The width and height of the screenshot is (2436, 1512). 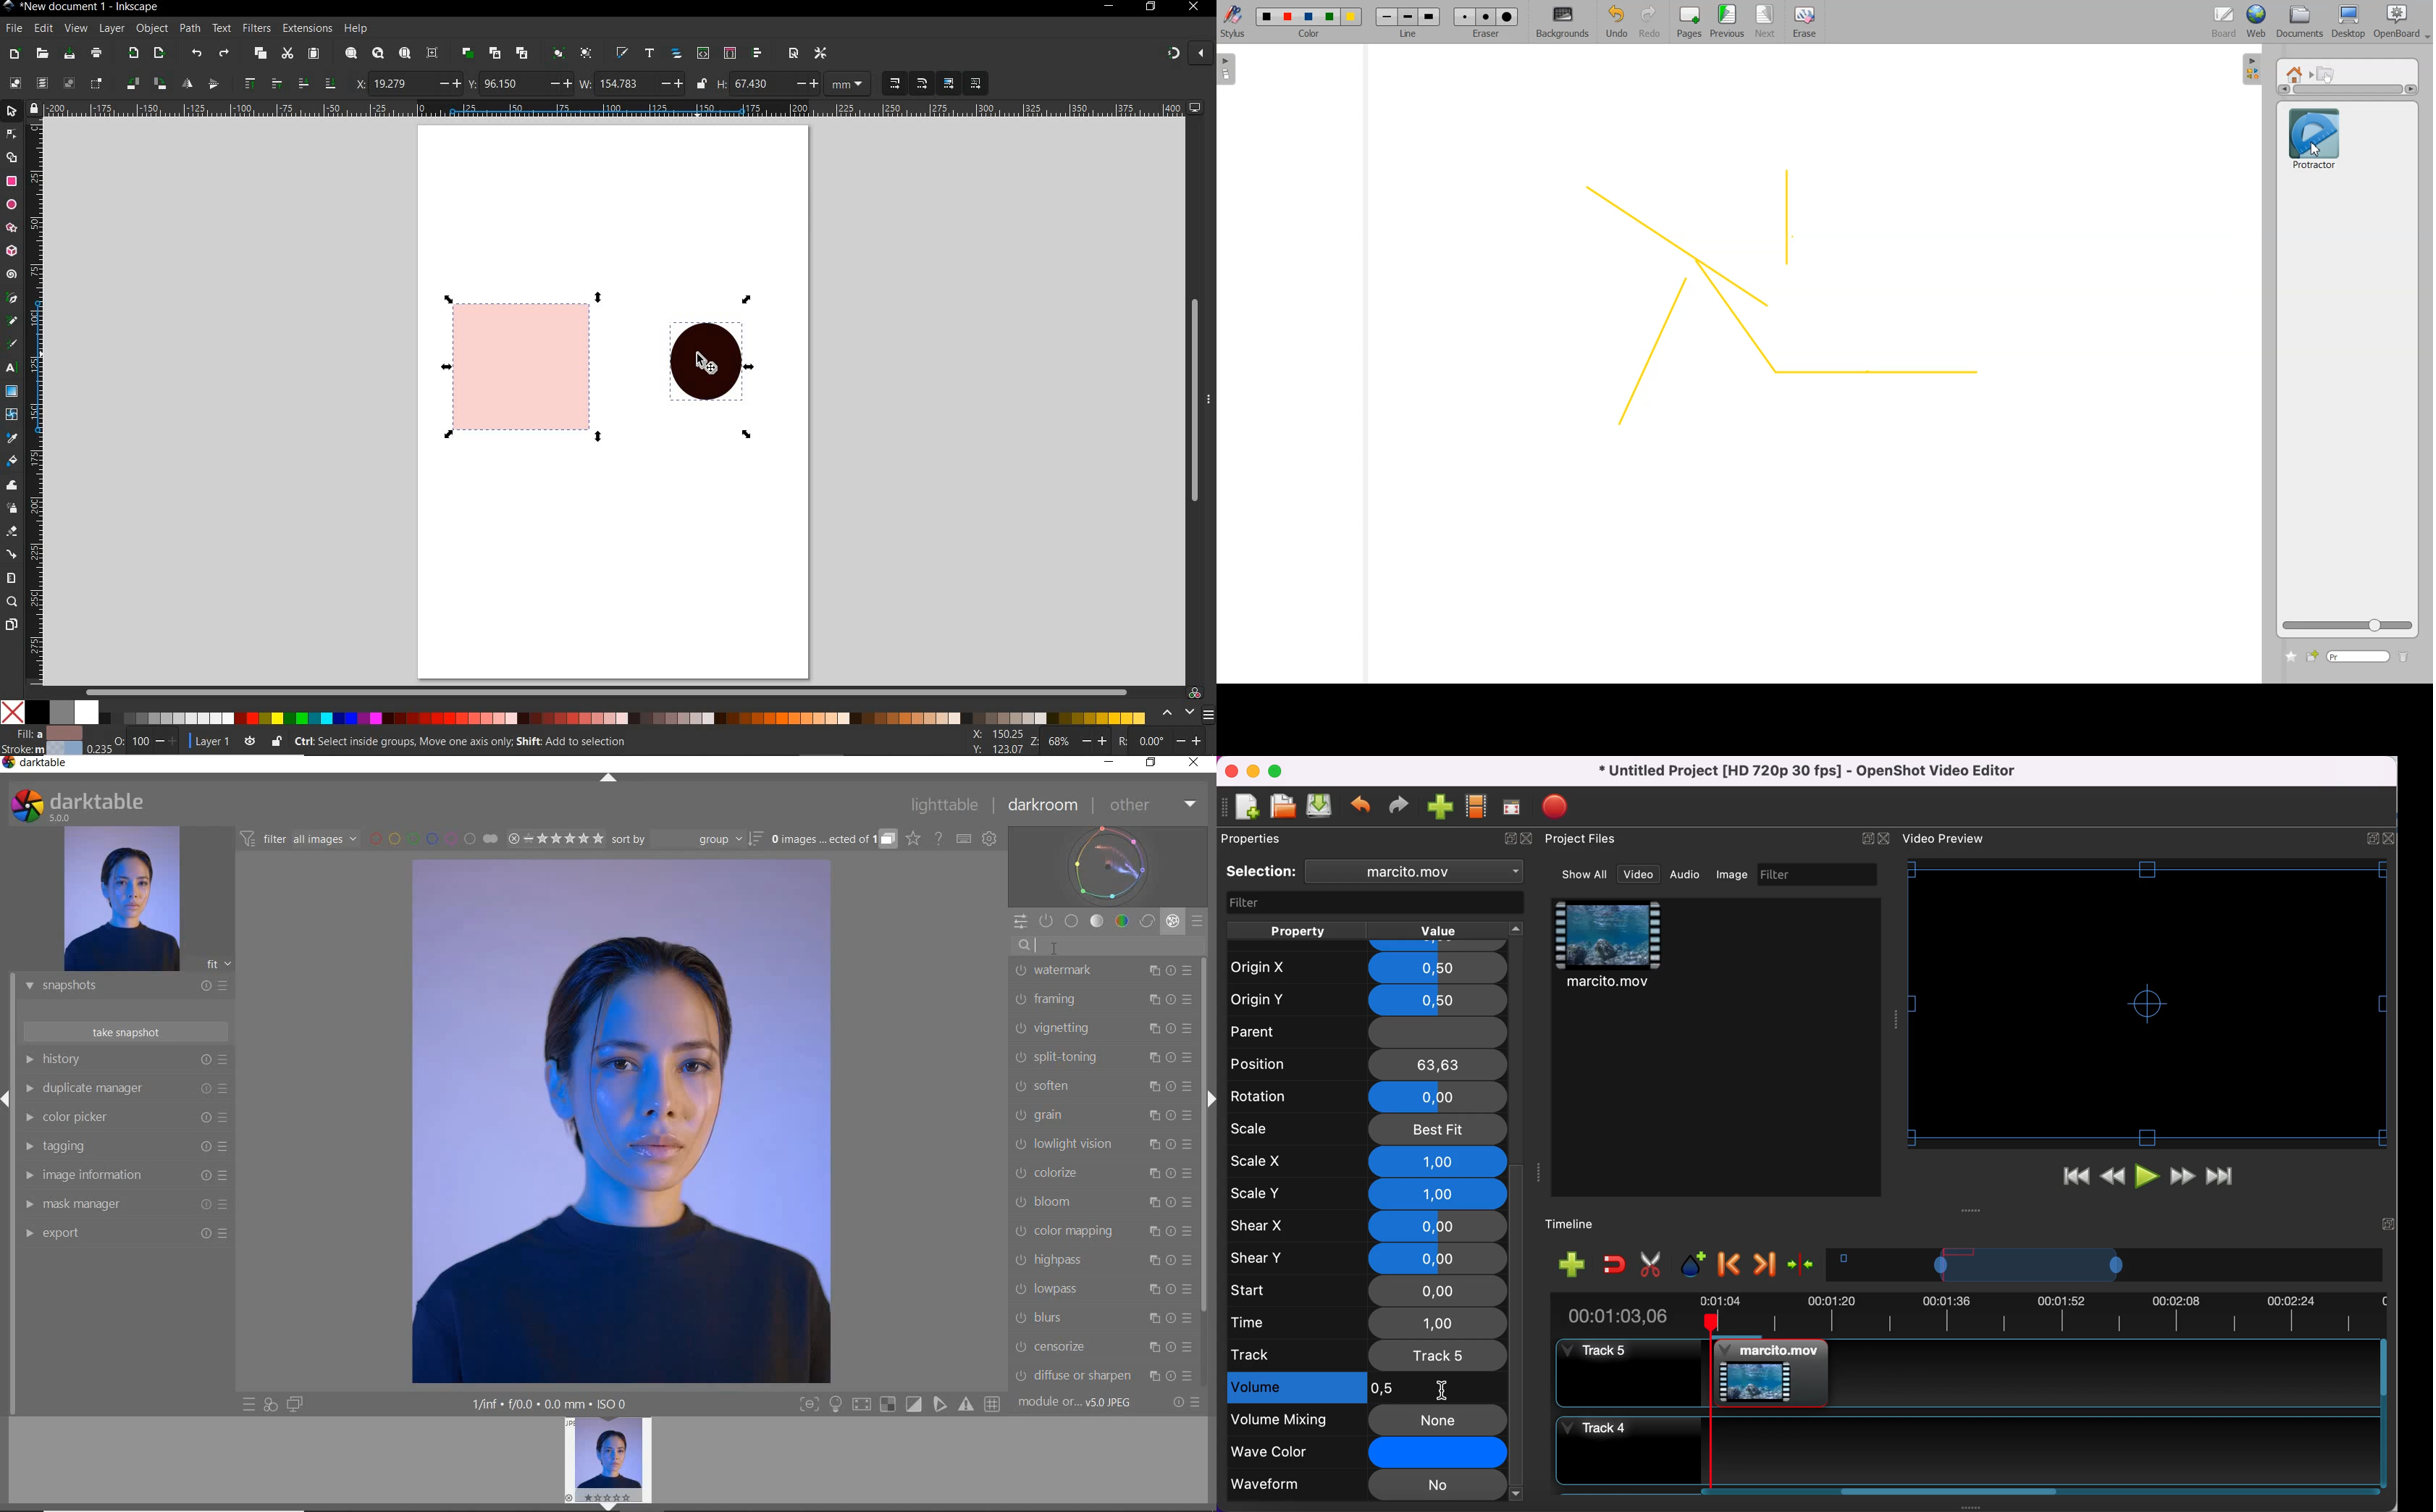 What do you see at coordinates (127, 1089) in the screenshot?
I see `DUPLICATE MANAGER` at bounding box center [127, 1089].